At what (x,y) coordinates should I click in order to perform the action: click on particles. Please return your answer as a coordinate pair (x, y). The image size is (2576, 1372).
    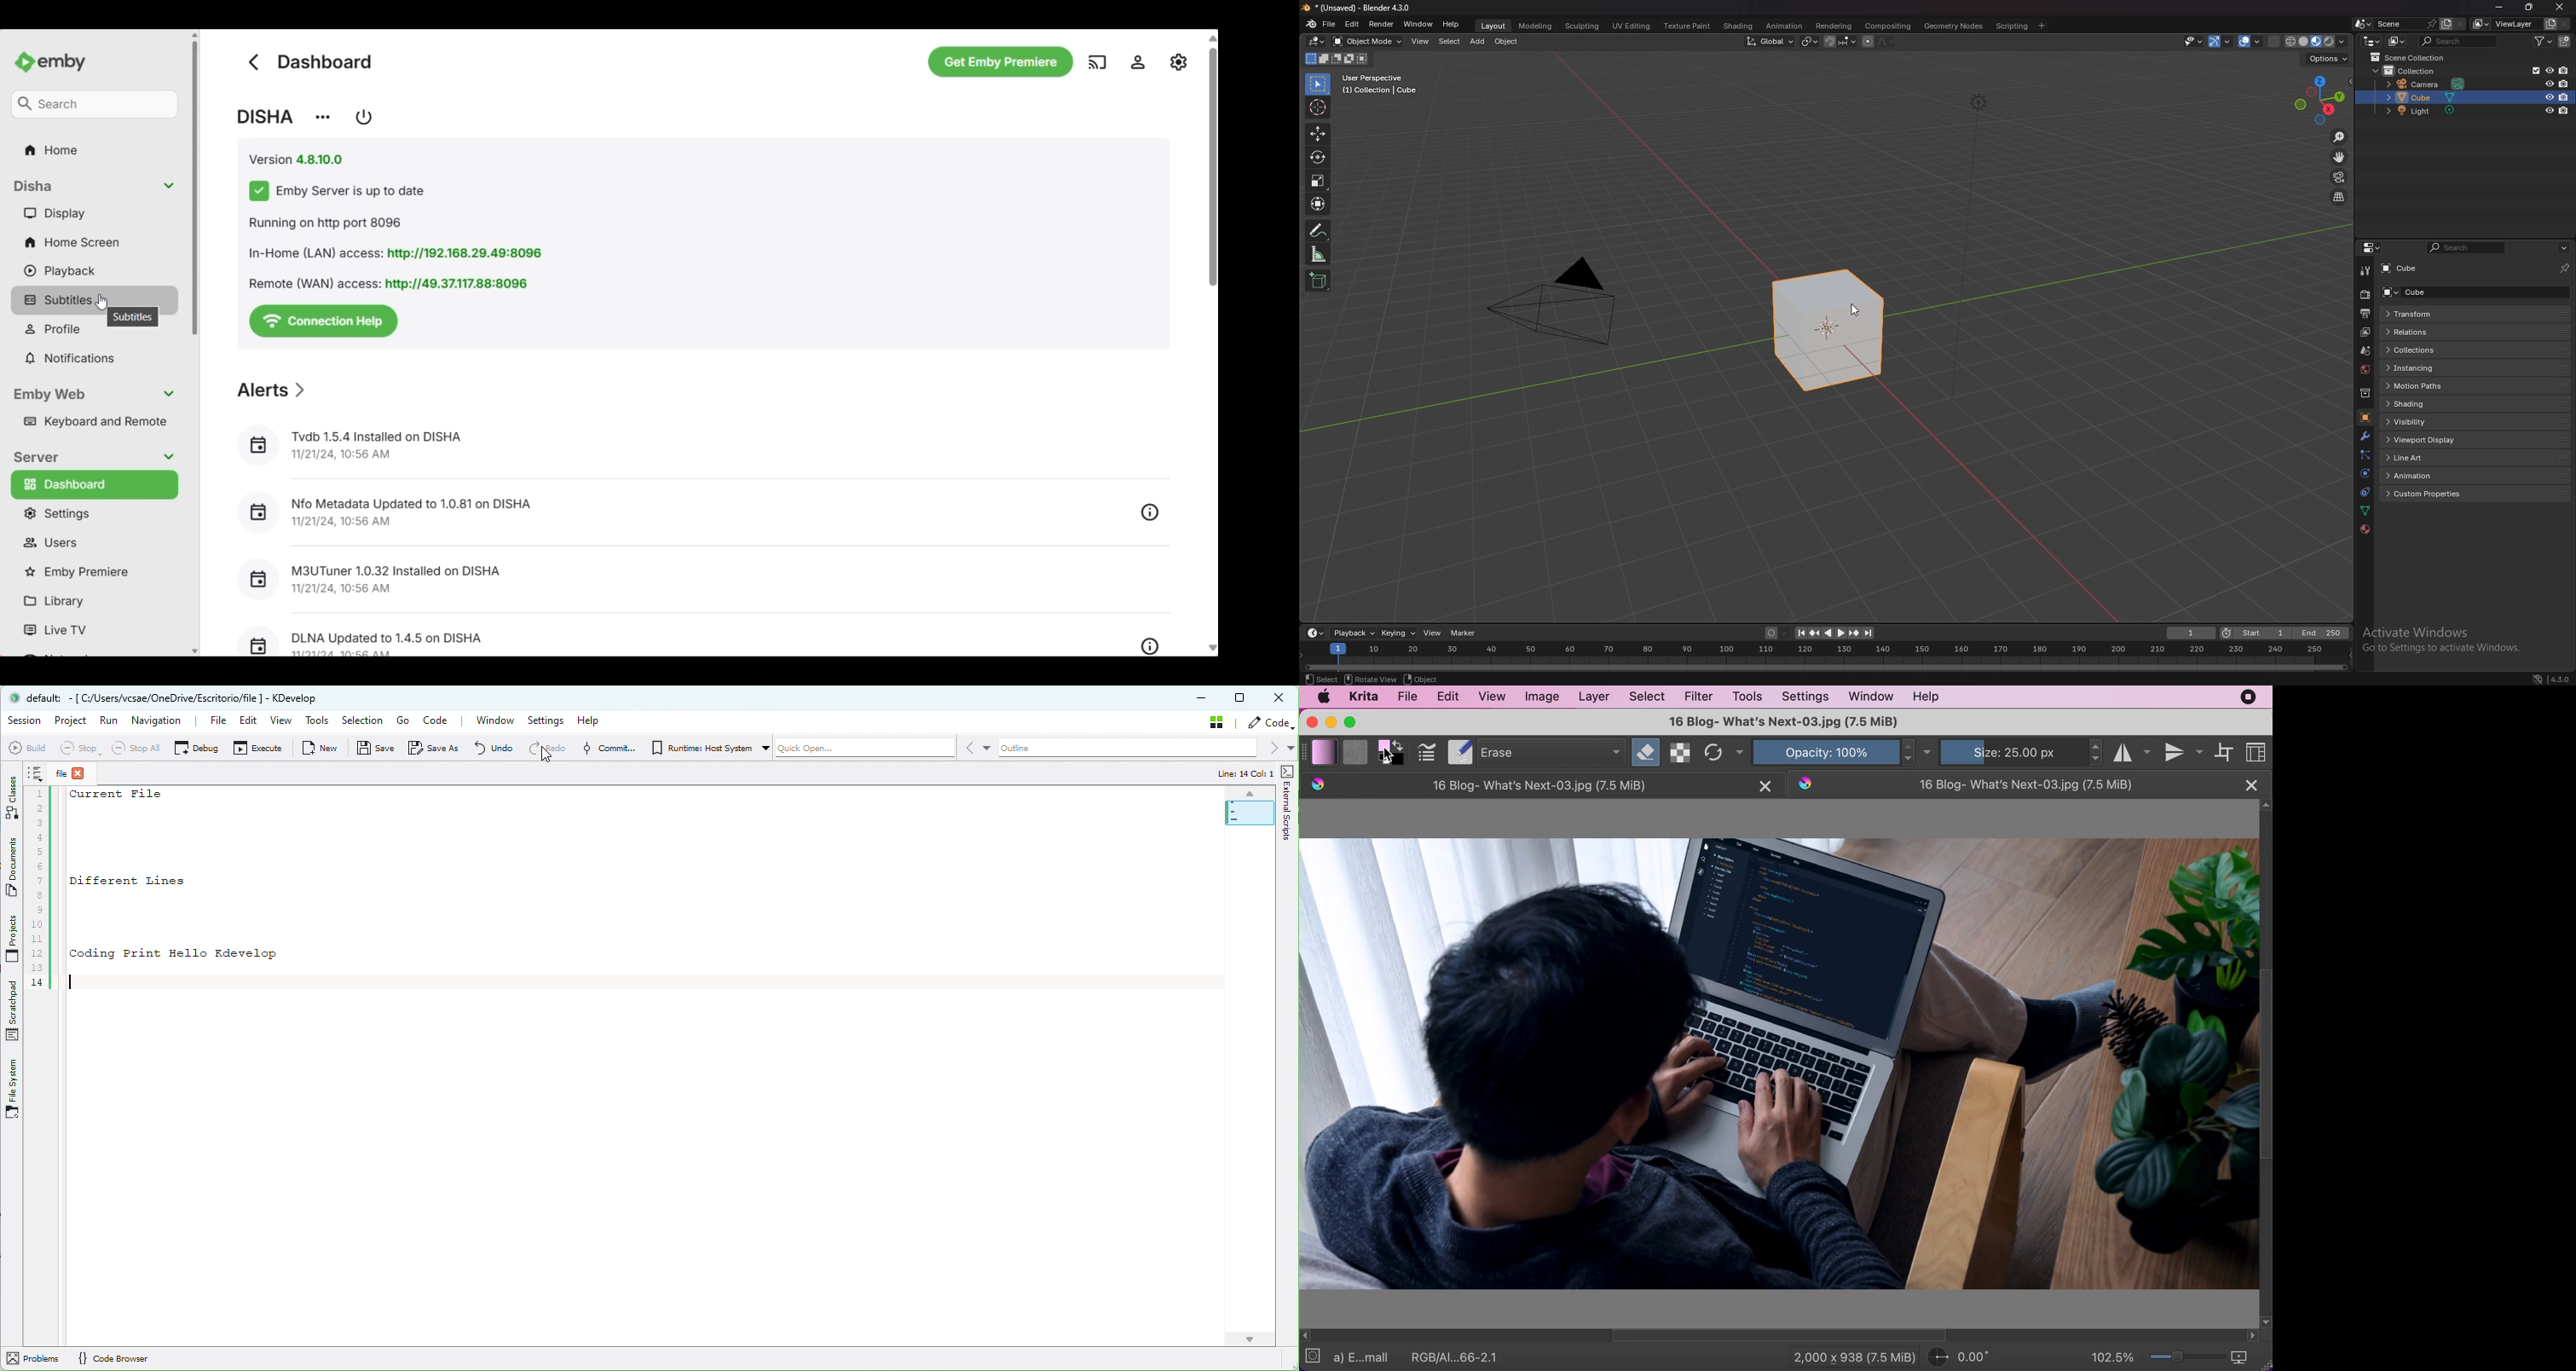
    Looking at the image, I should click on (2363, 454).